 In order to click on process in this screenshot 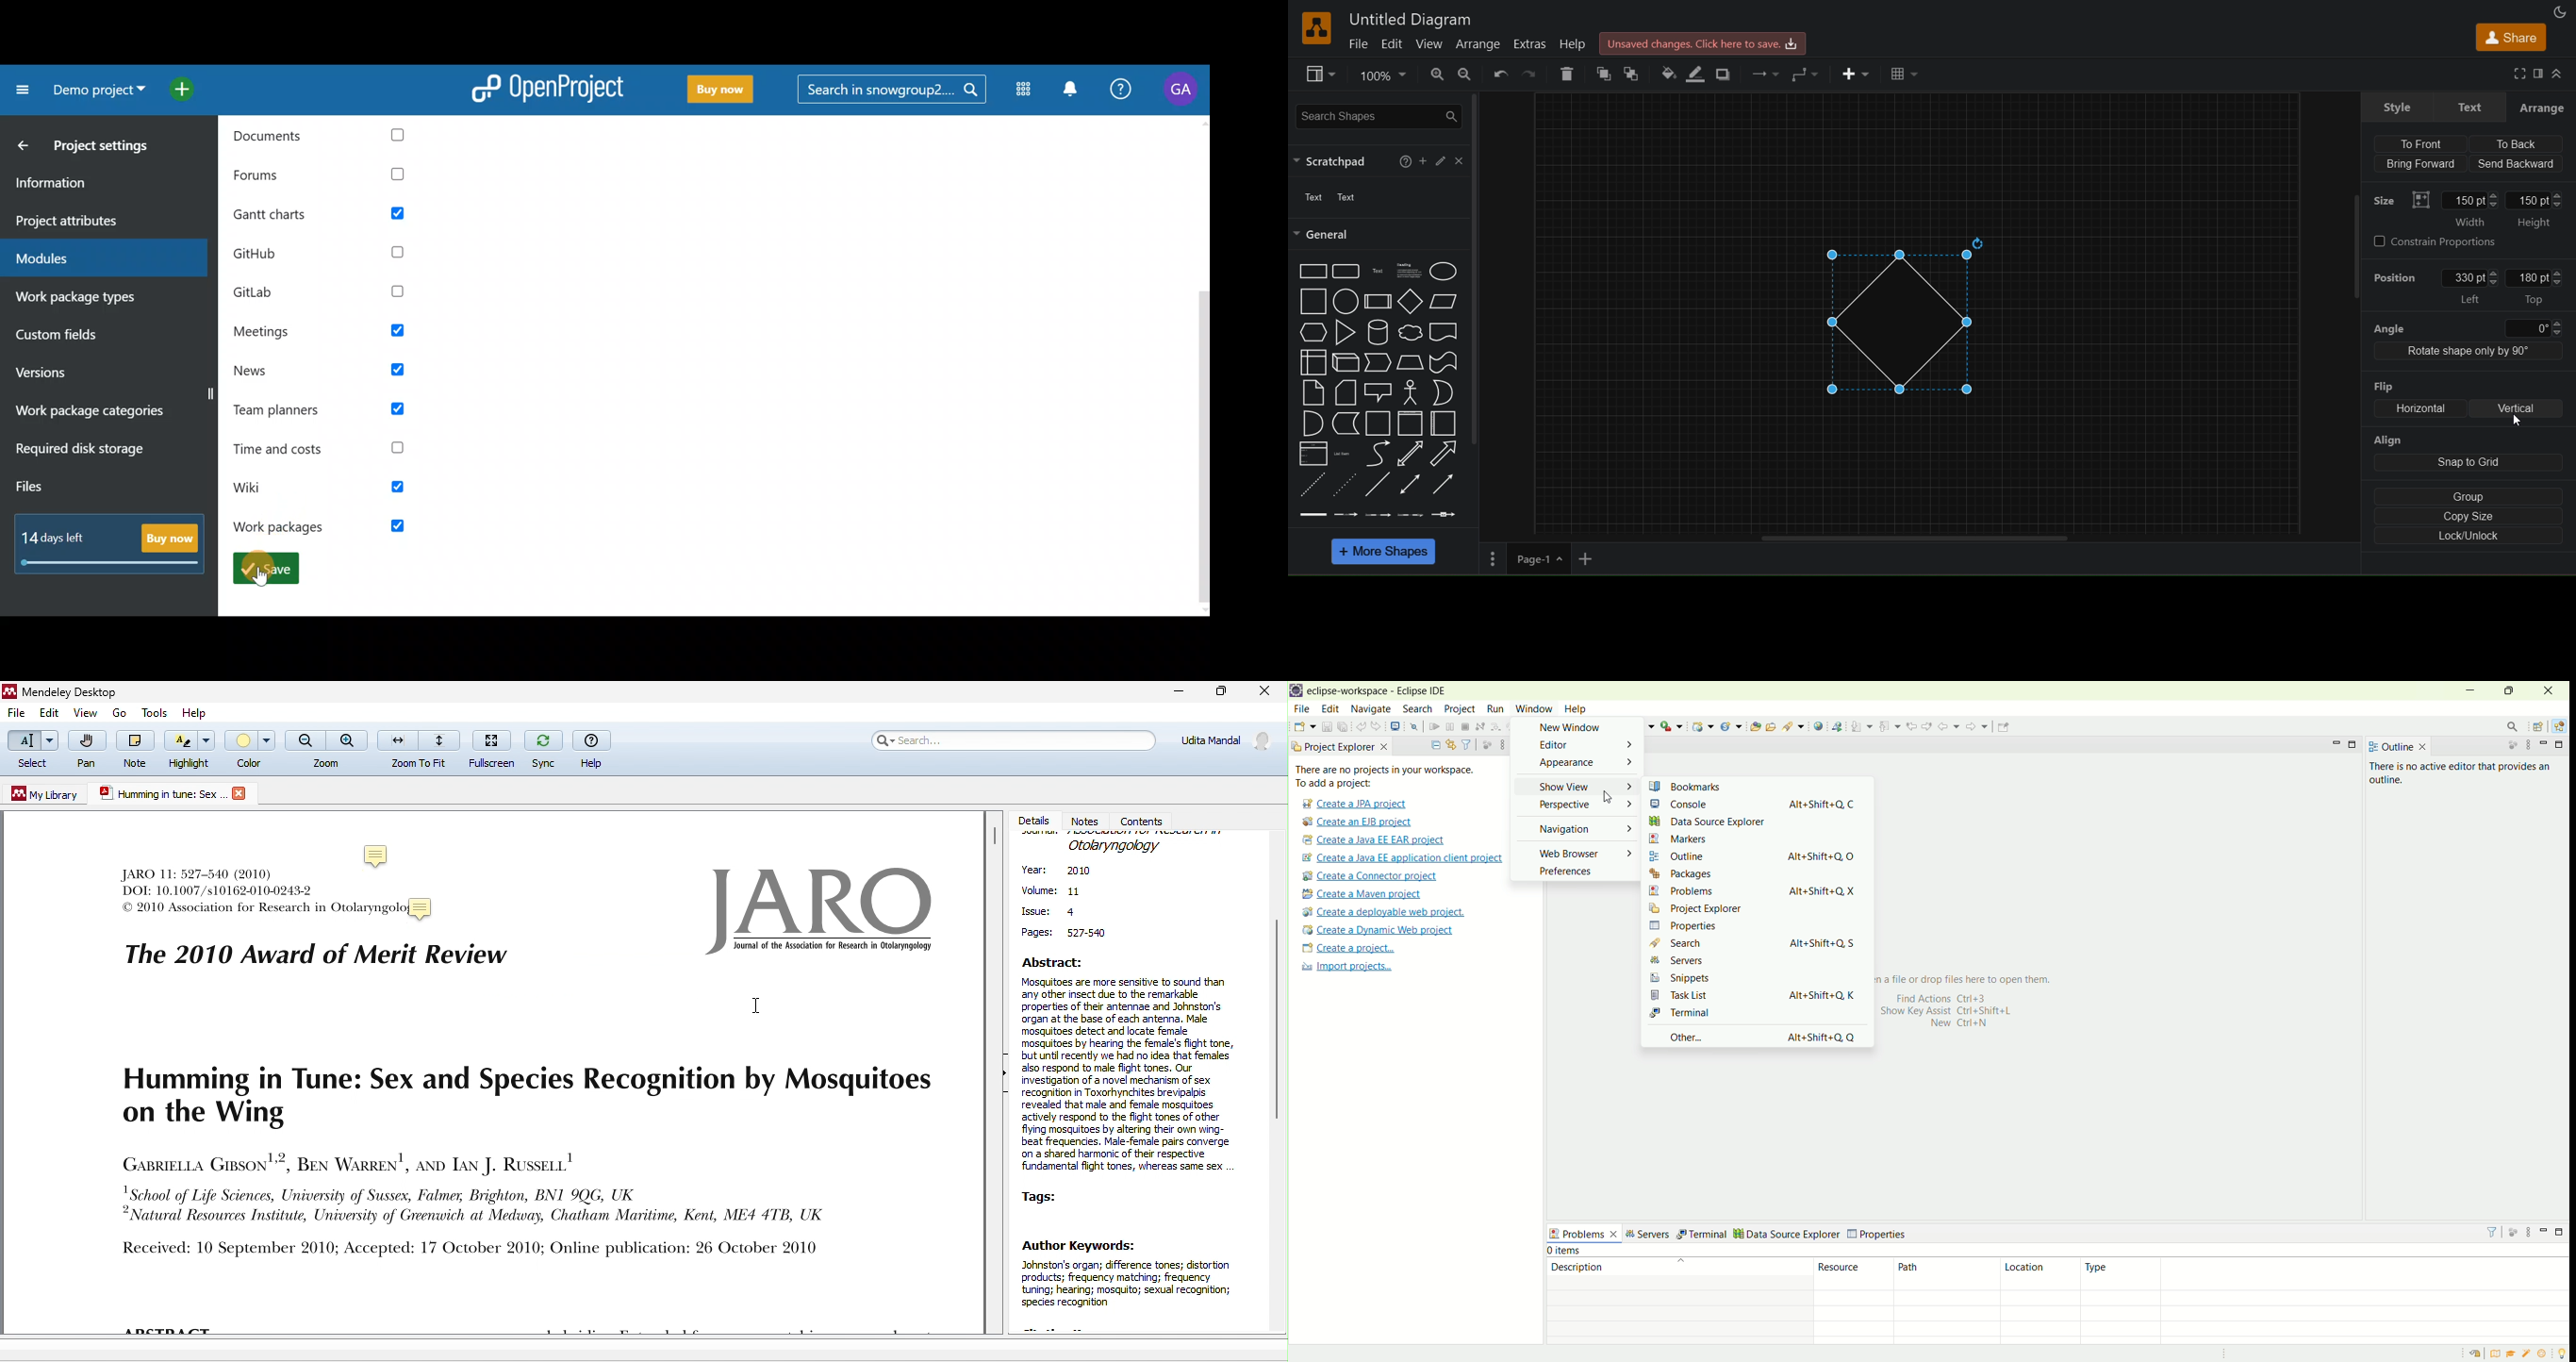, I will do `click(1377, 302)`.